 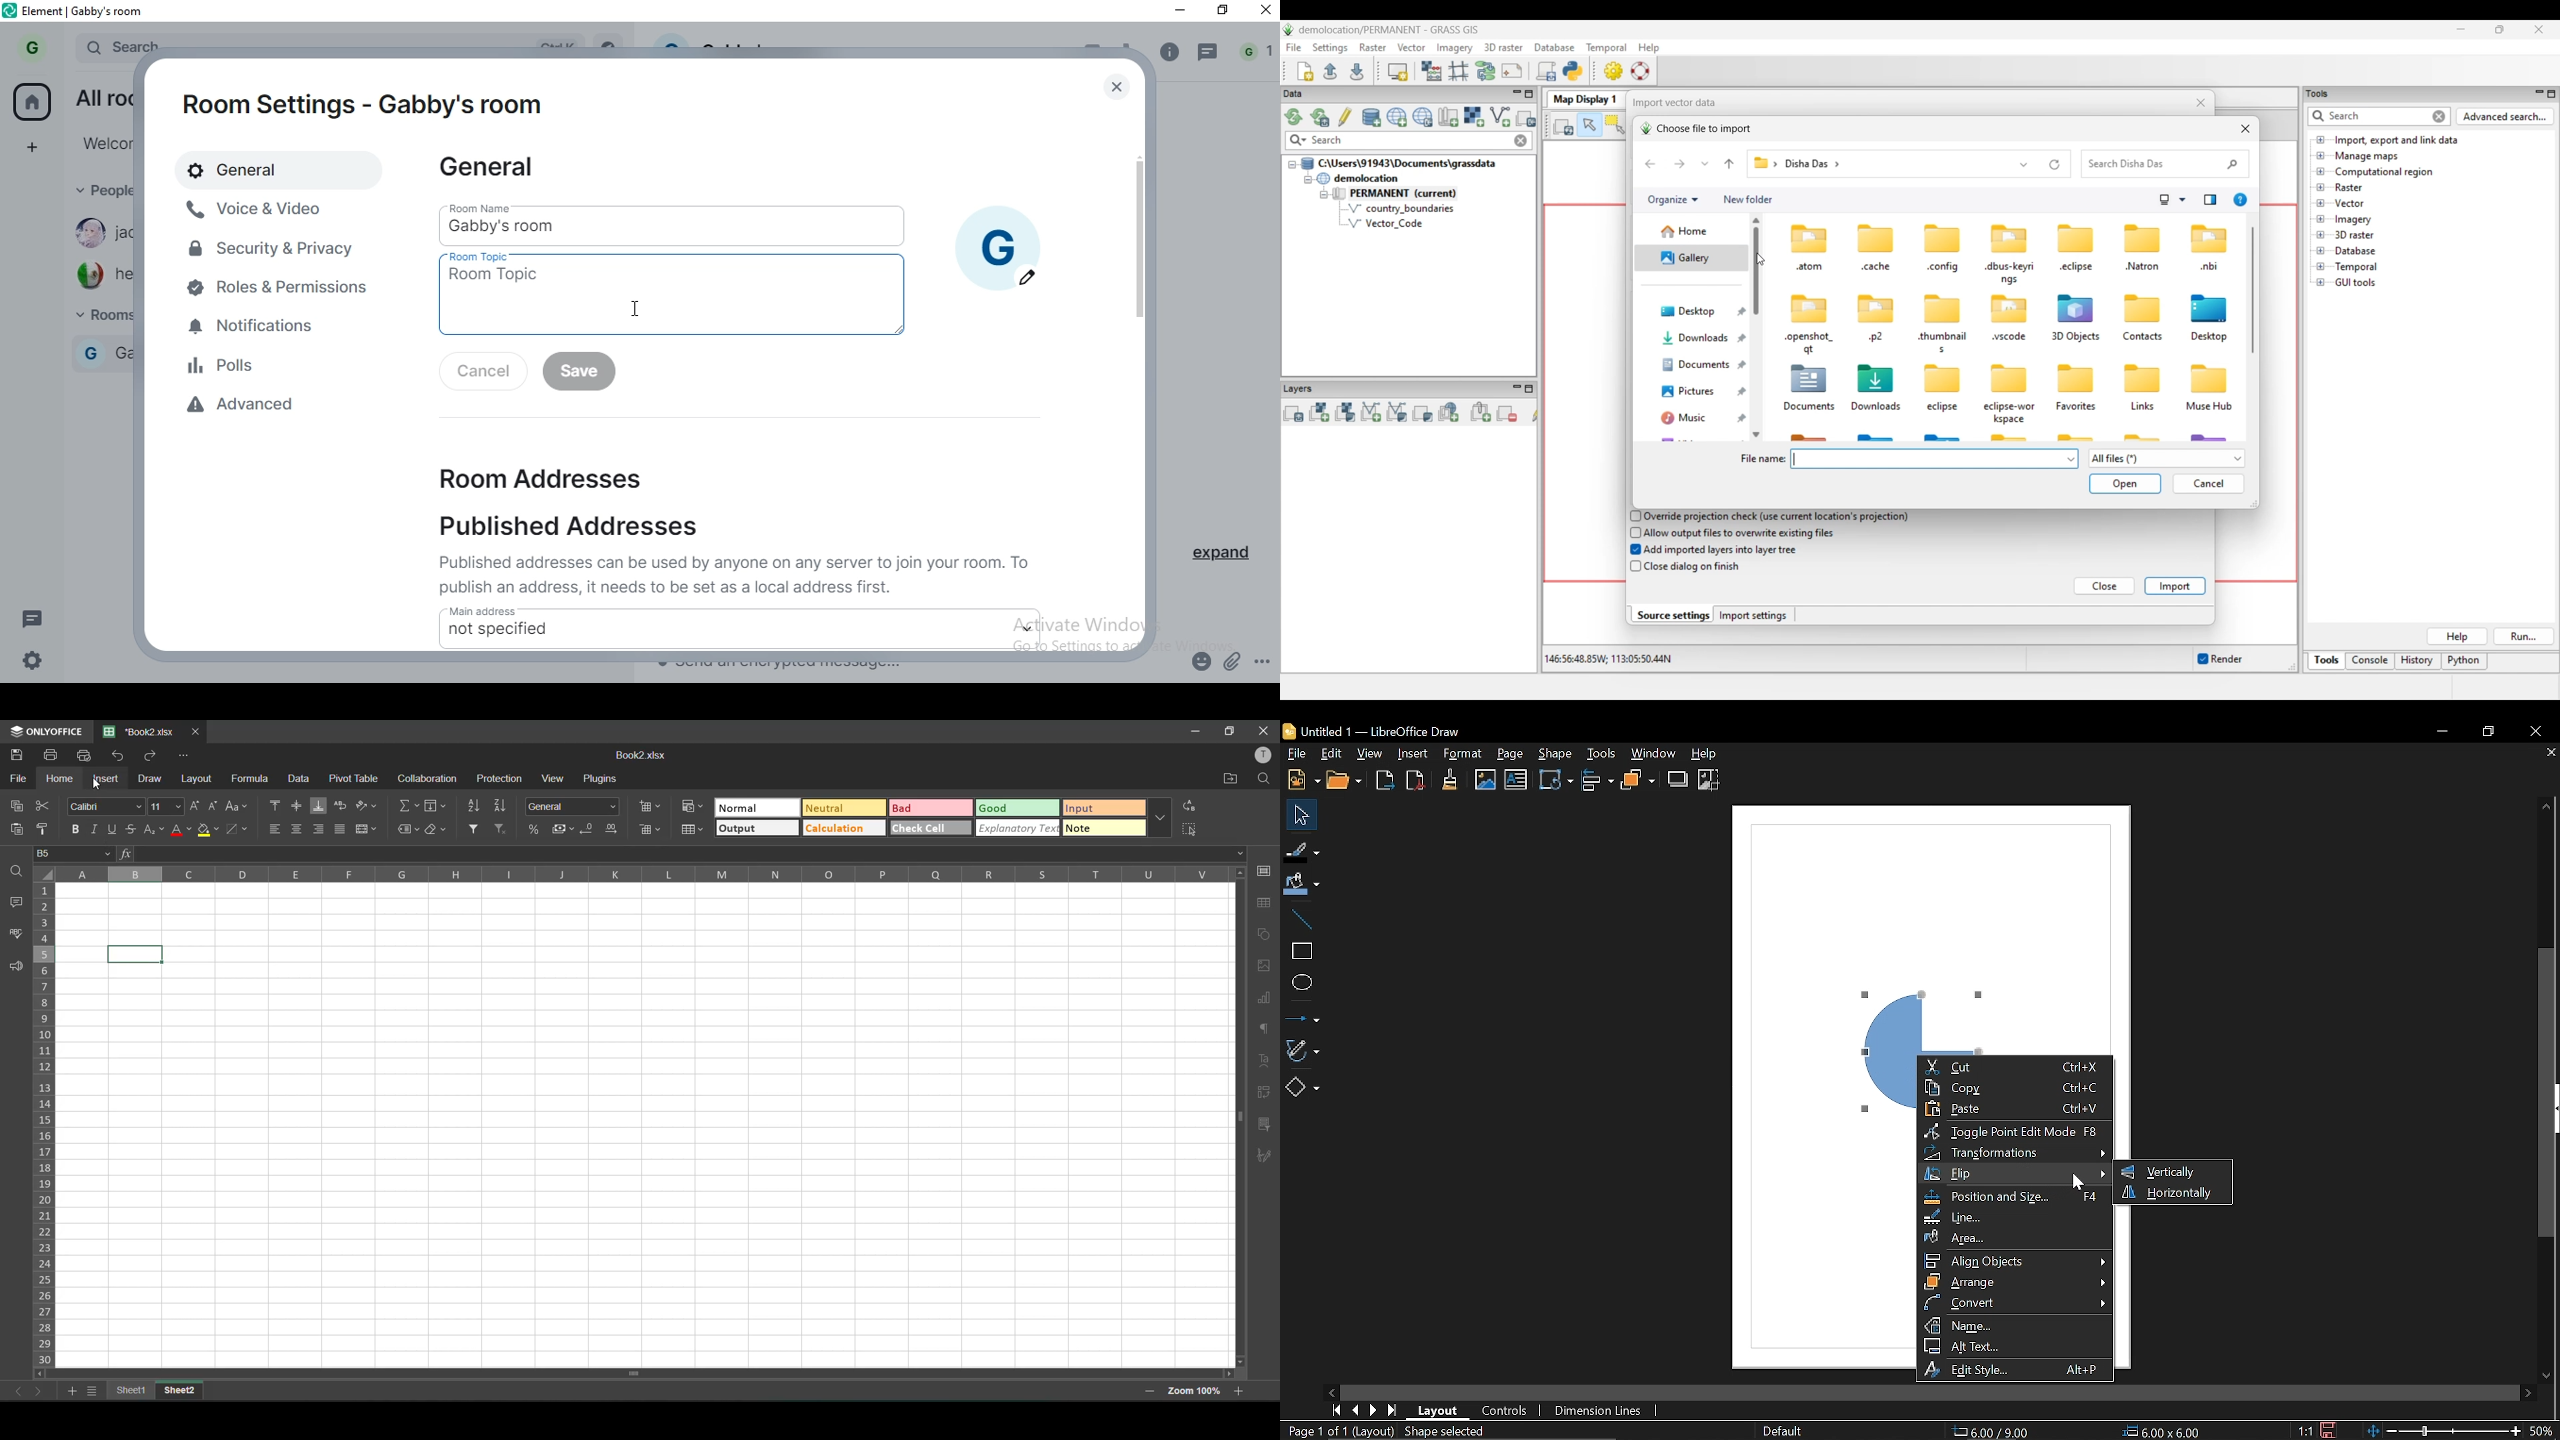 I want to click on Restore down, so click(x=2488, y=733).